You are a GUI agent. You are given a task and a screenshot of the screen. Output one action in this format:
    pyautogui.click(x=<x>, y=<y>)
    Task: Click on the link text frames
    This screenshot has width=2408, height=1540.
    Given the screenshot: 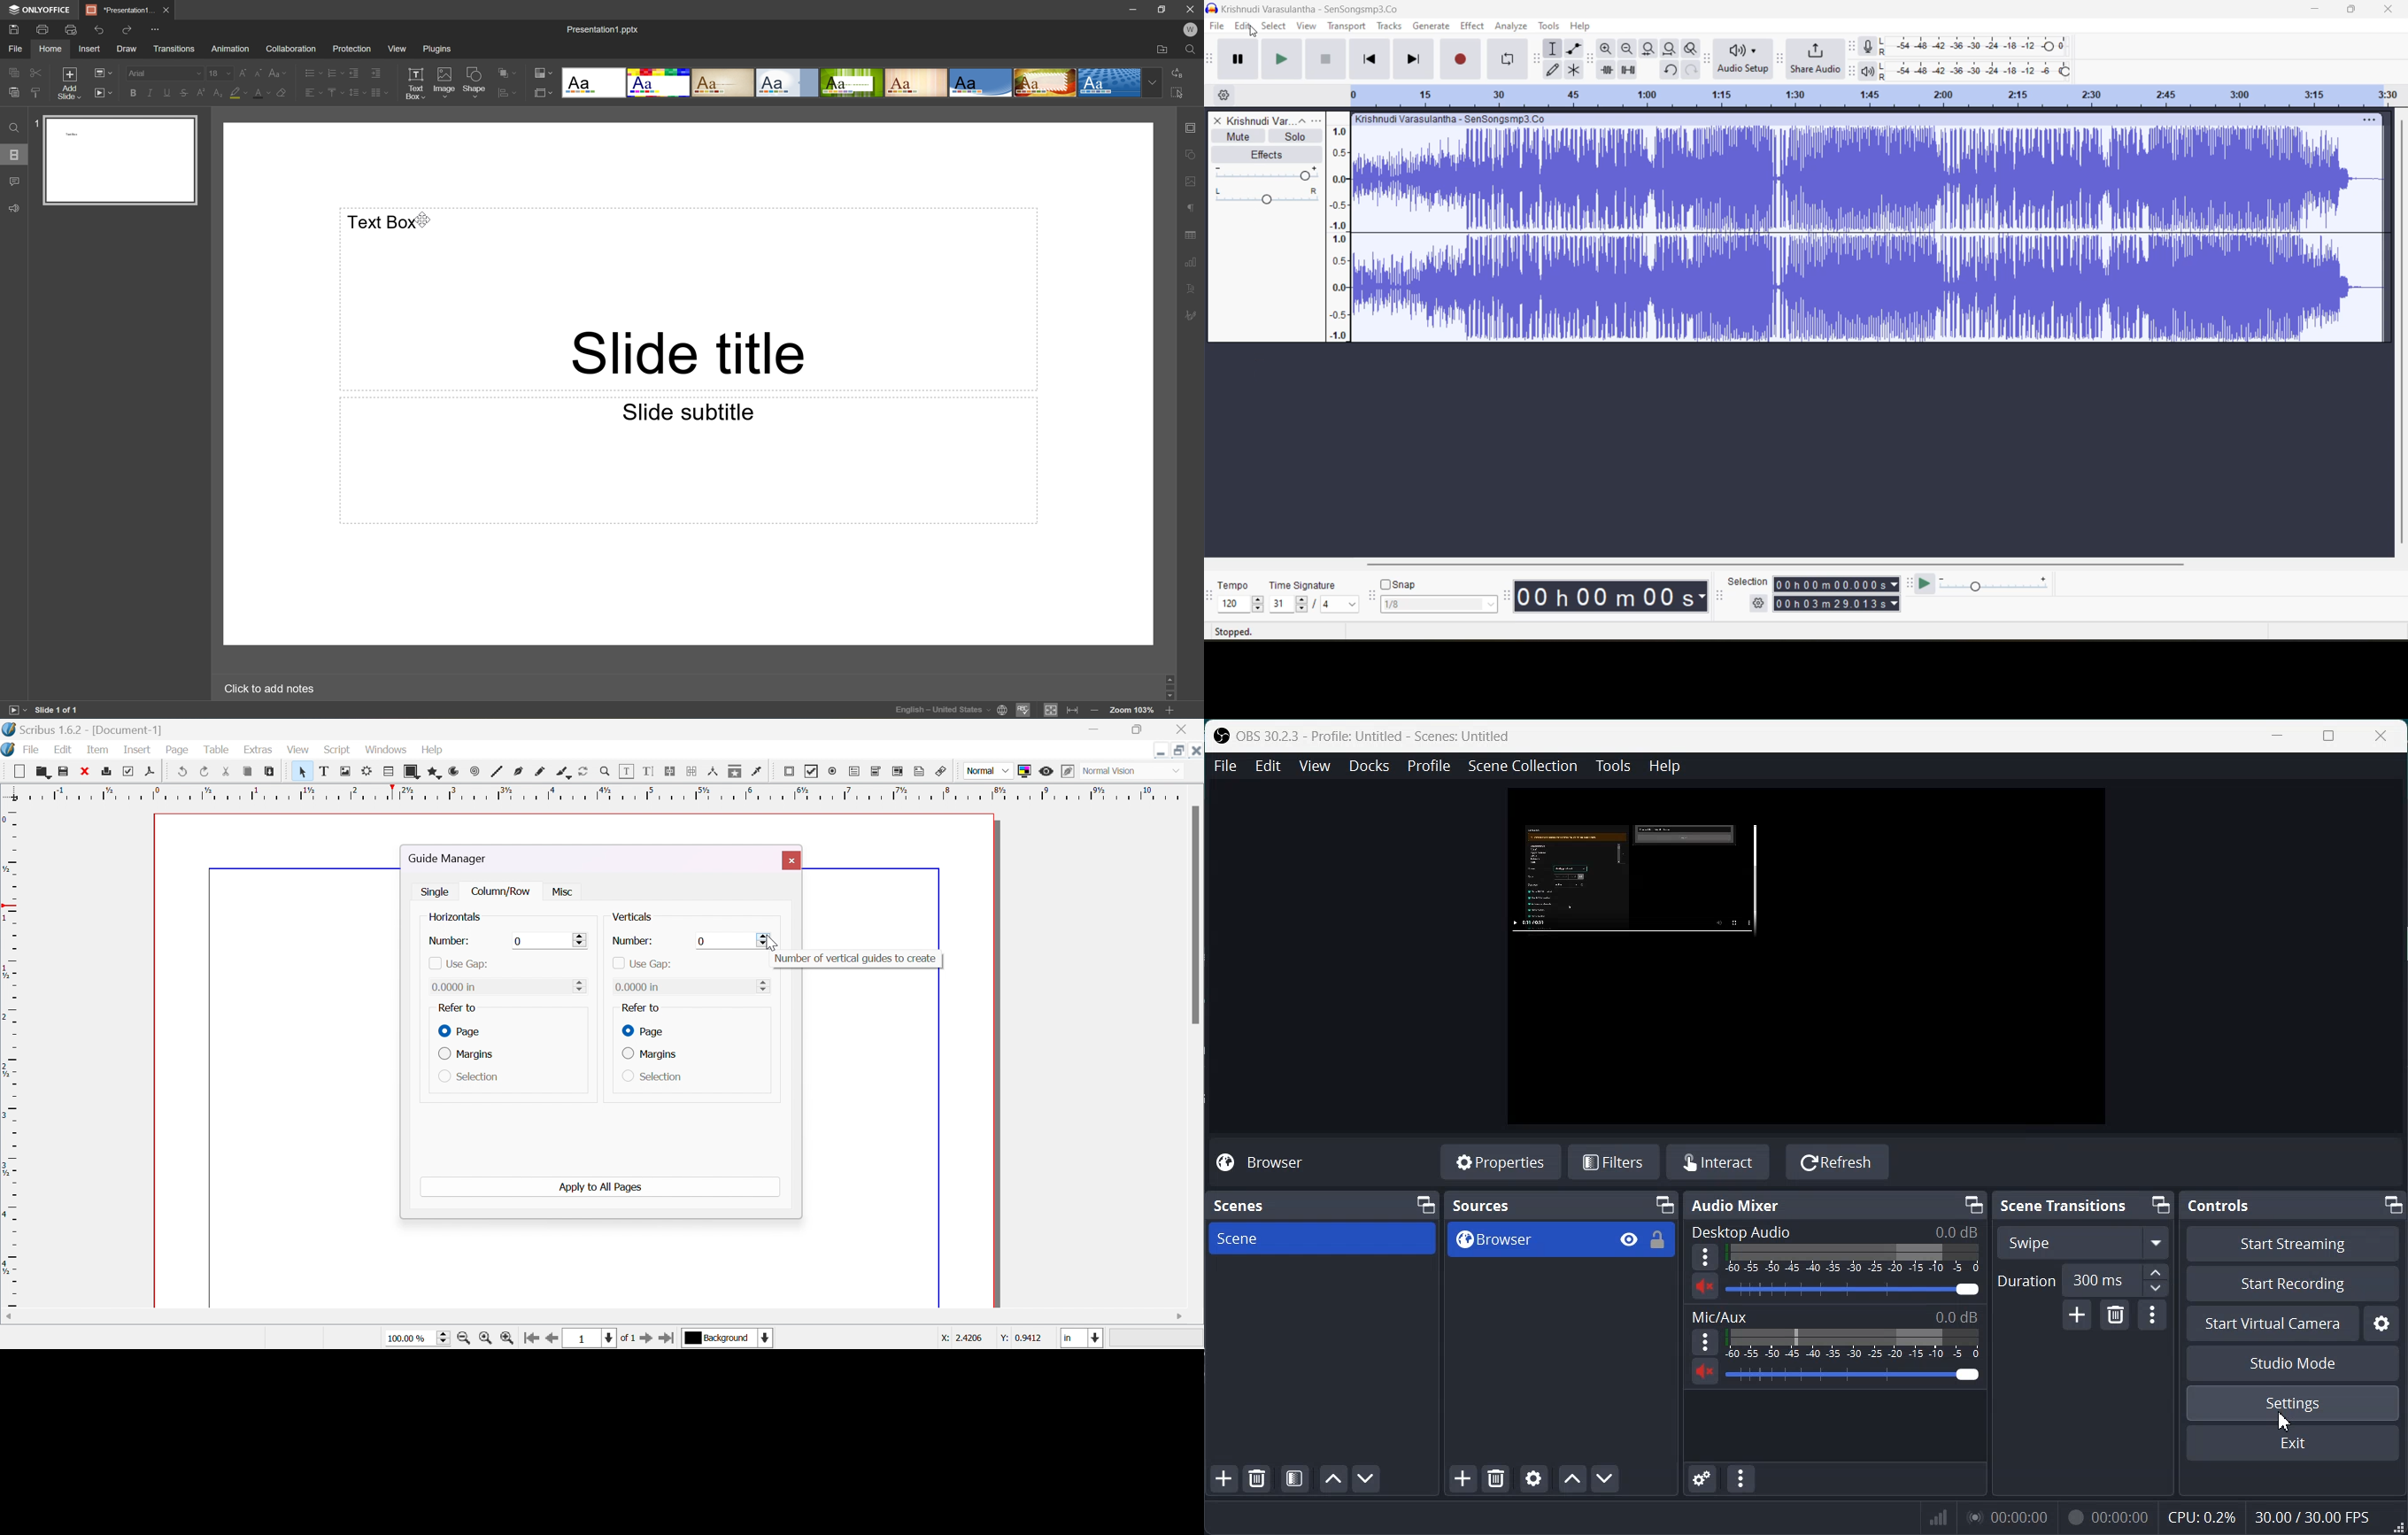 What is the action you would take?
    pyautogui.click(x=672, y=772)
    